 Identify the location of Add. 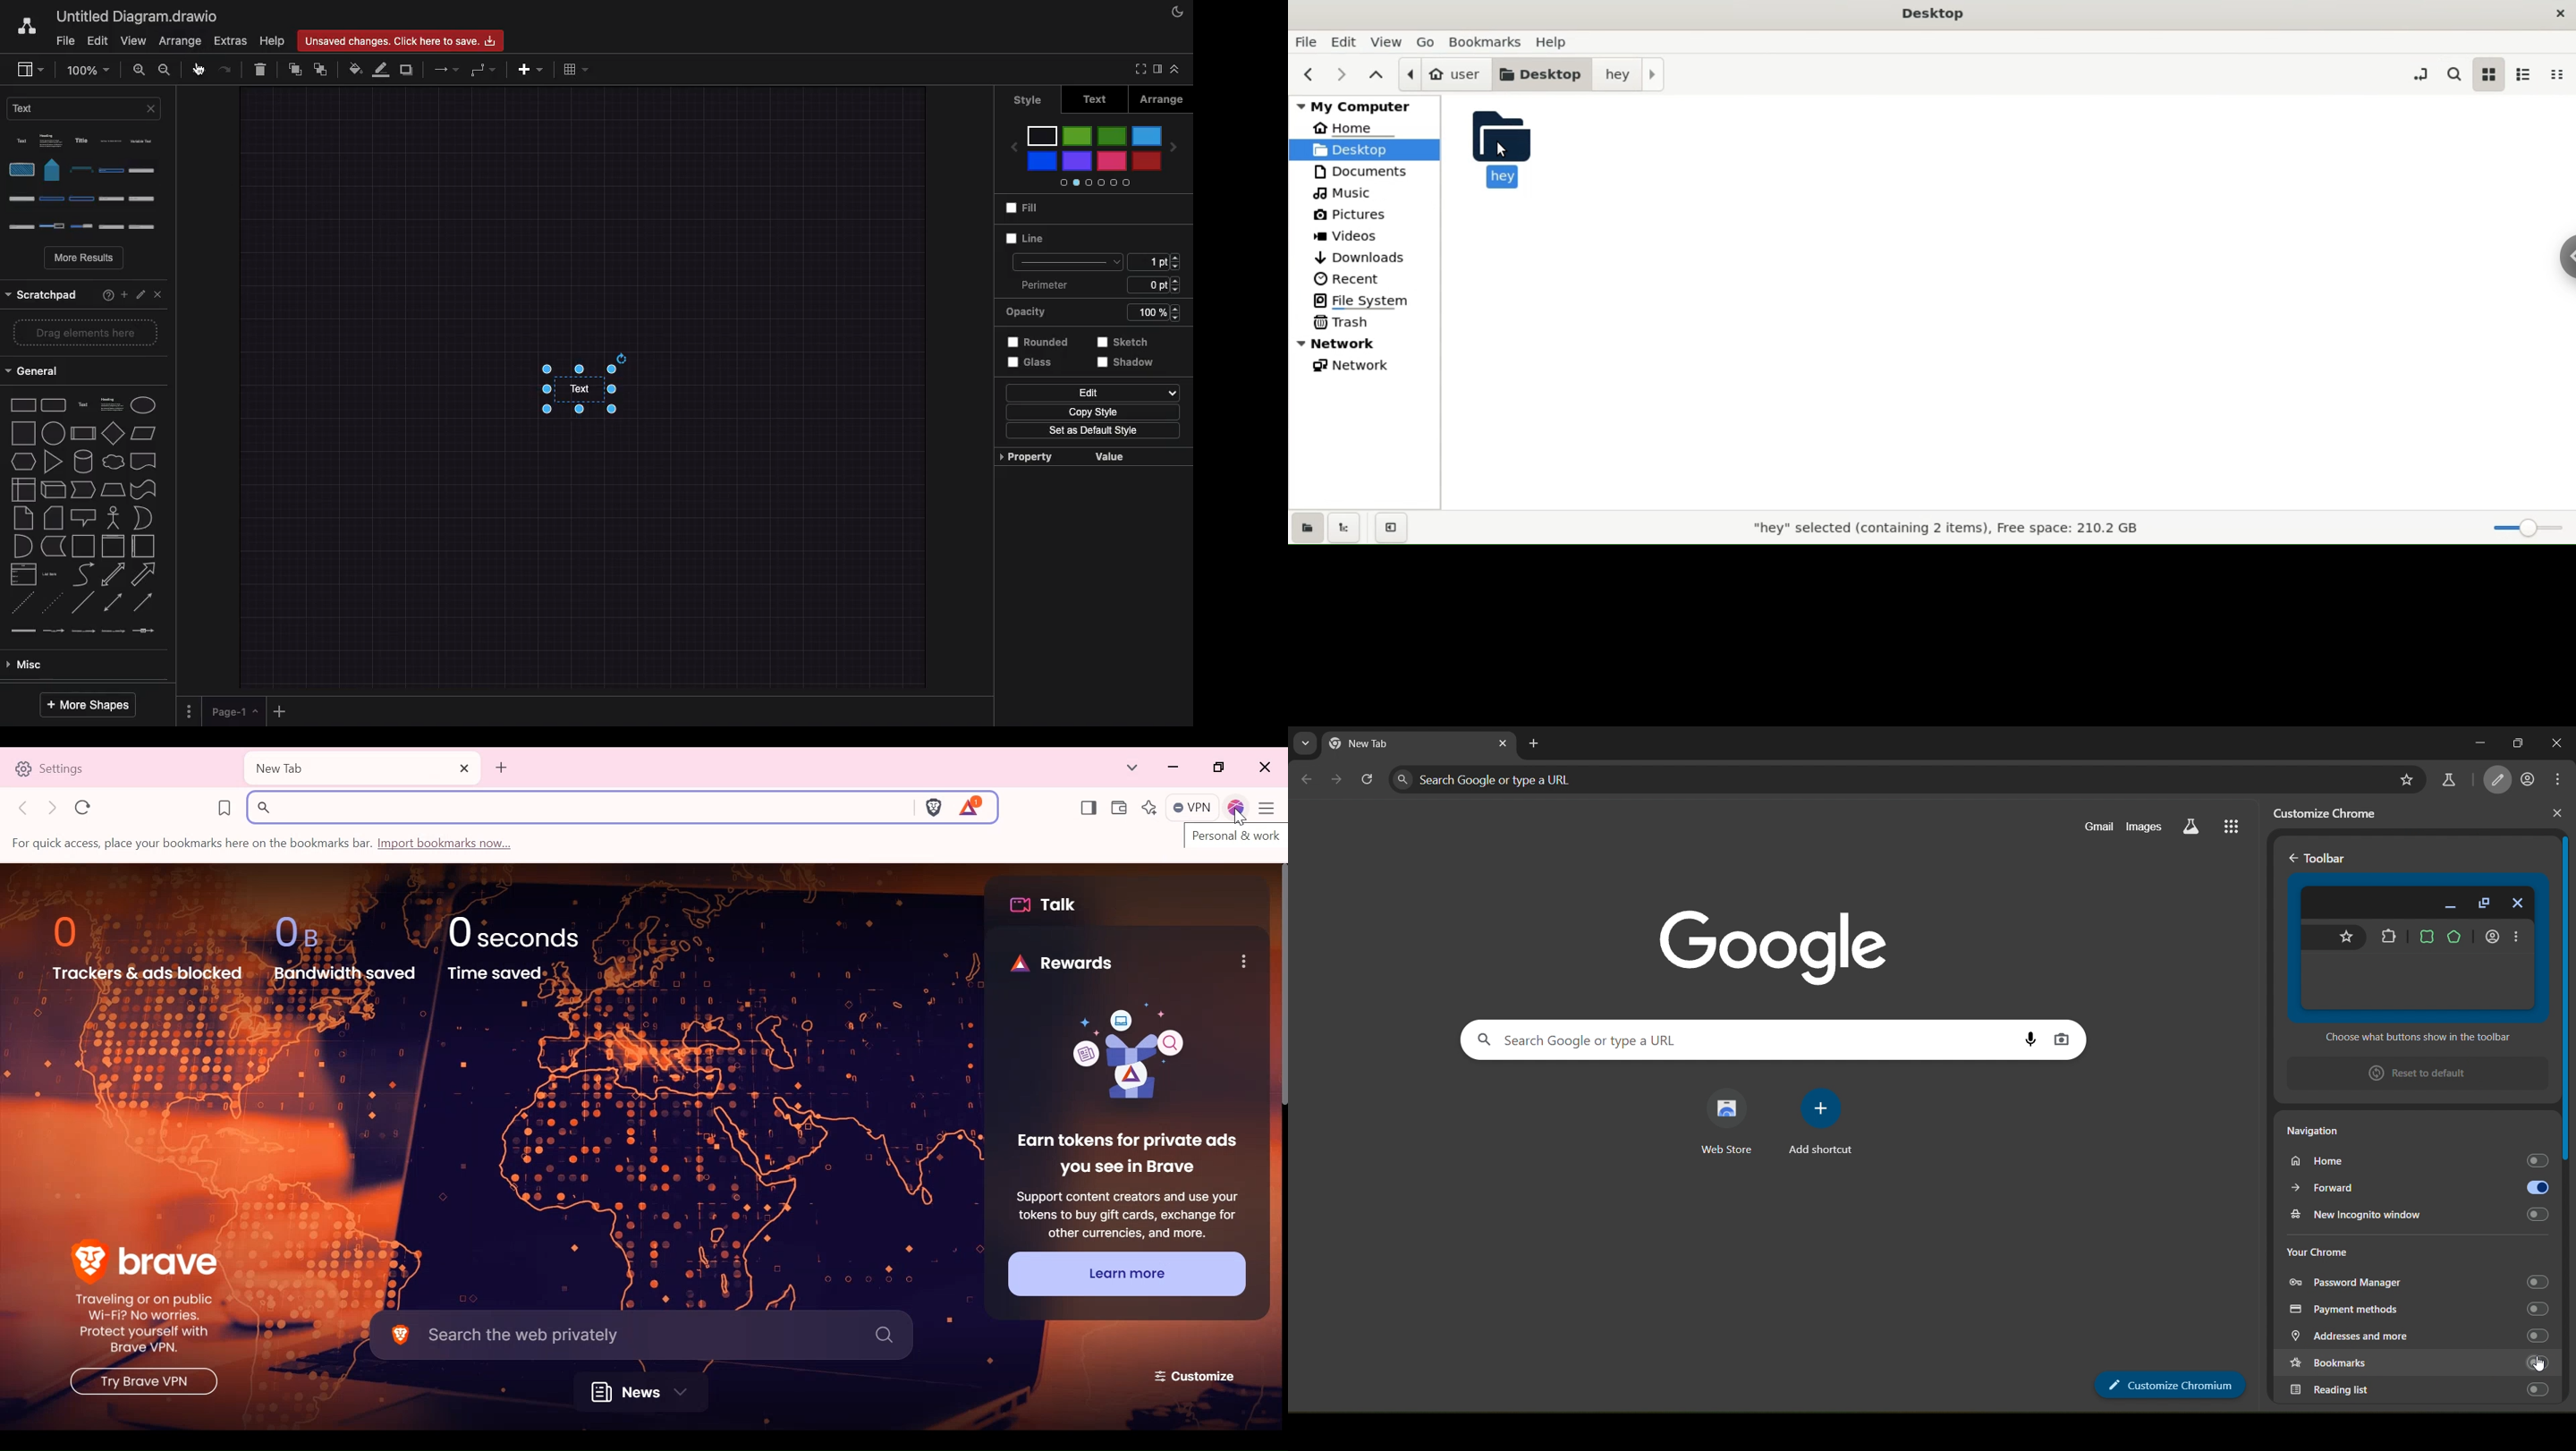
(124, 293).